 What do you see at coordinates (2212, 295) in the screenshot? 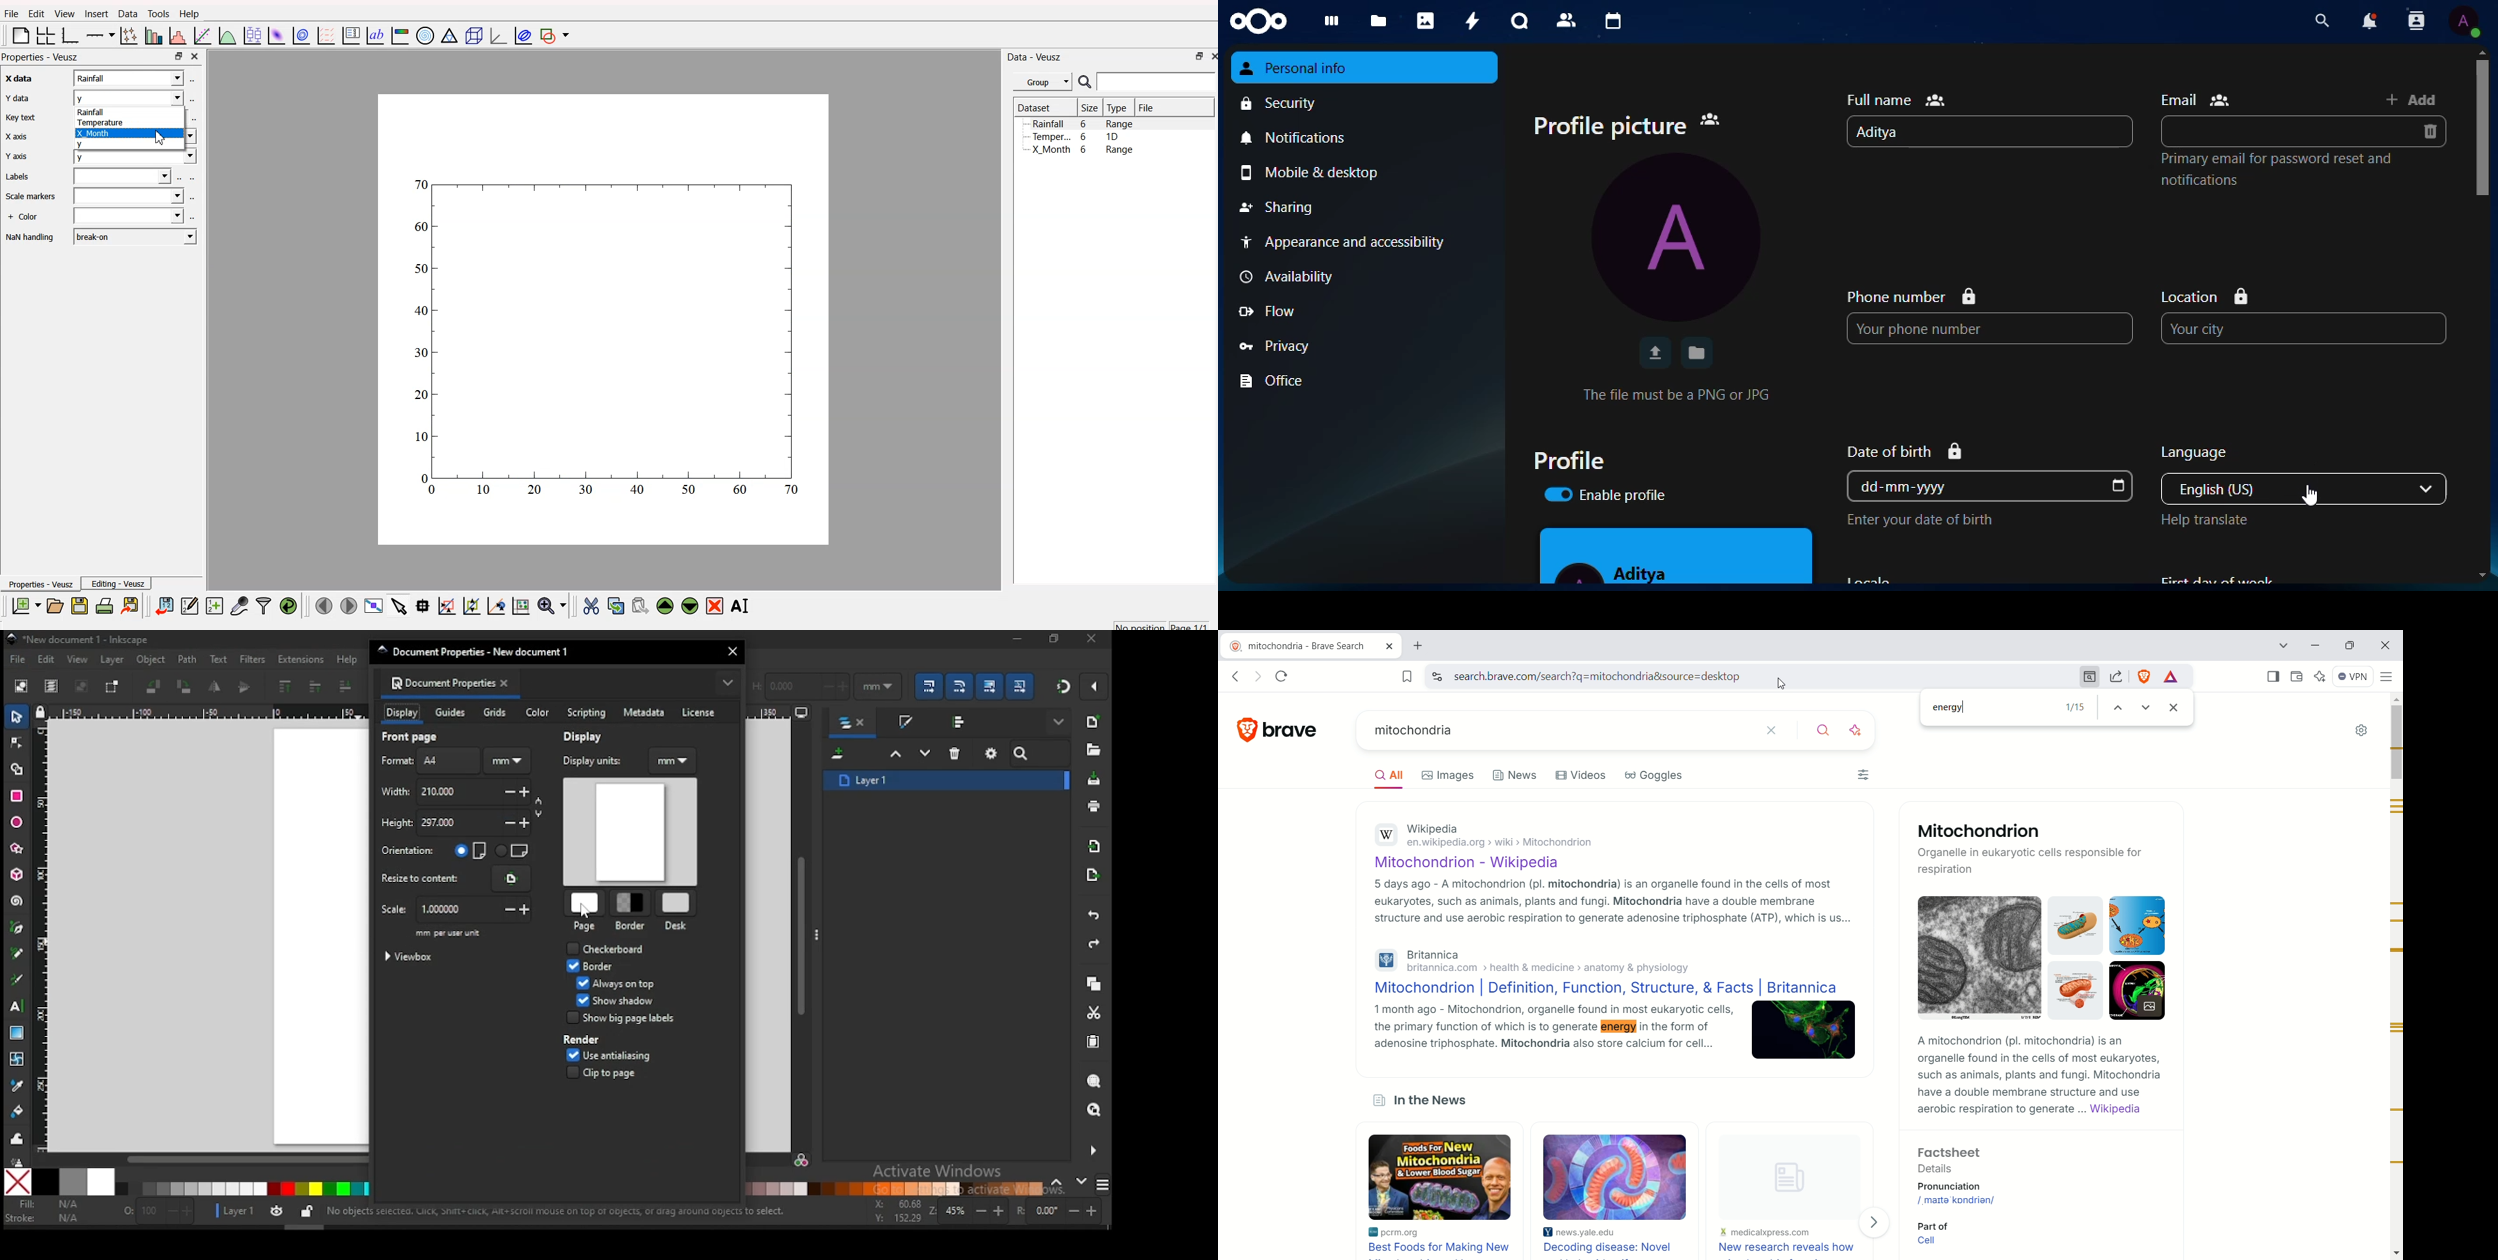
I see `location` at bounding box center [2212, 295].